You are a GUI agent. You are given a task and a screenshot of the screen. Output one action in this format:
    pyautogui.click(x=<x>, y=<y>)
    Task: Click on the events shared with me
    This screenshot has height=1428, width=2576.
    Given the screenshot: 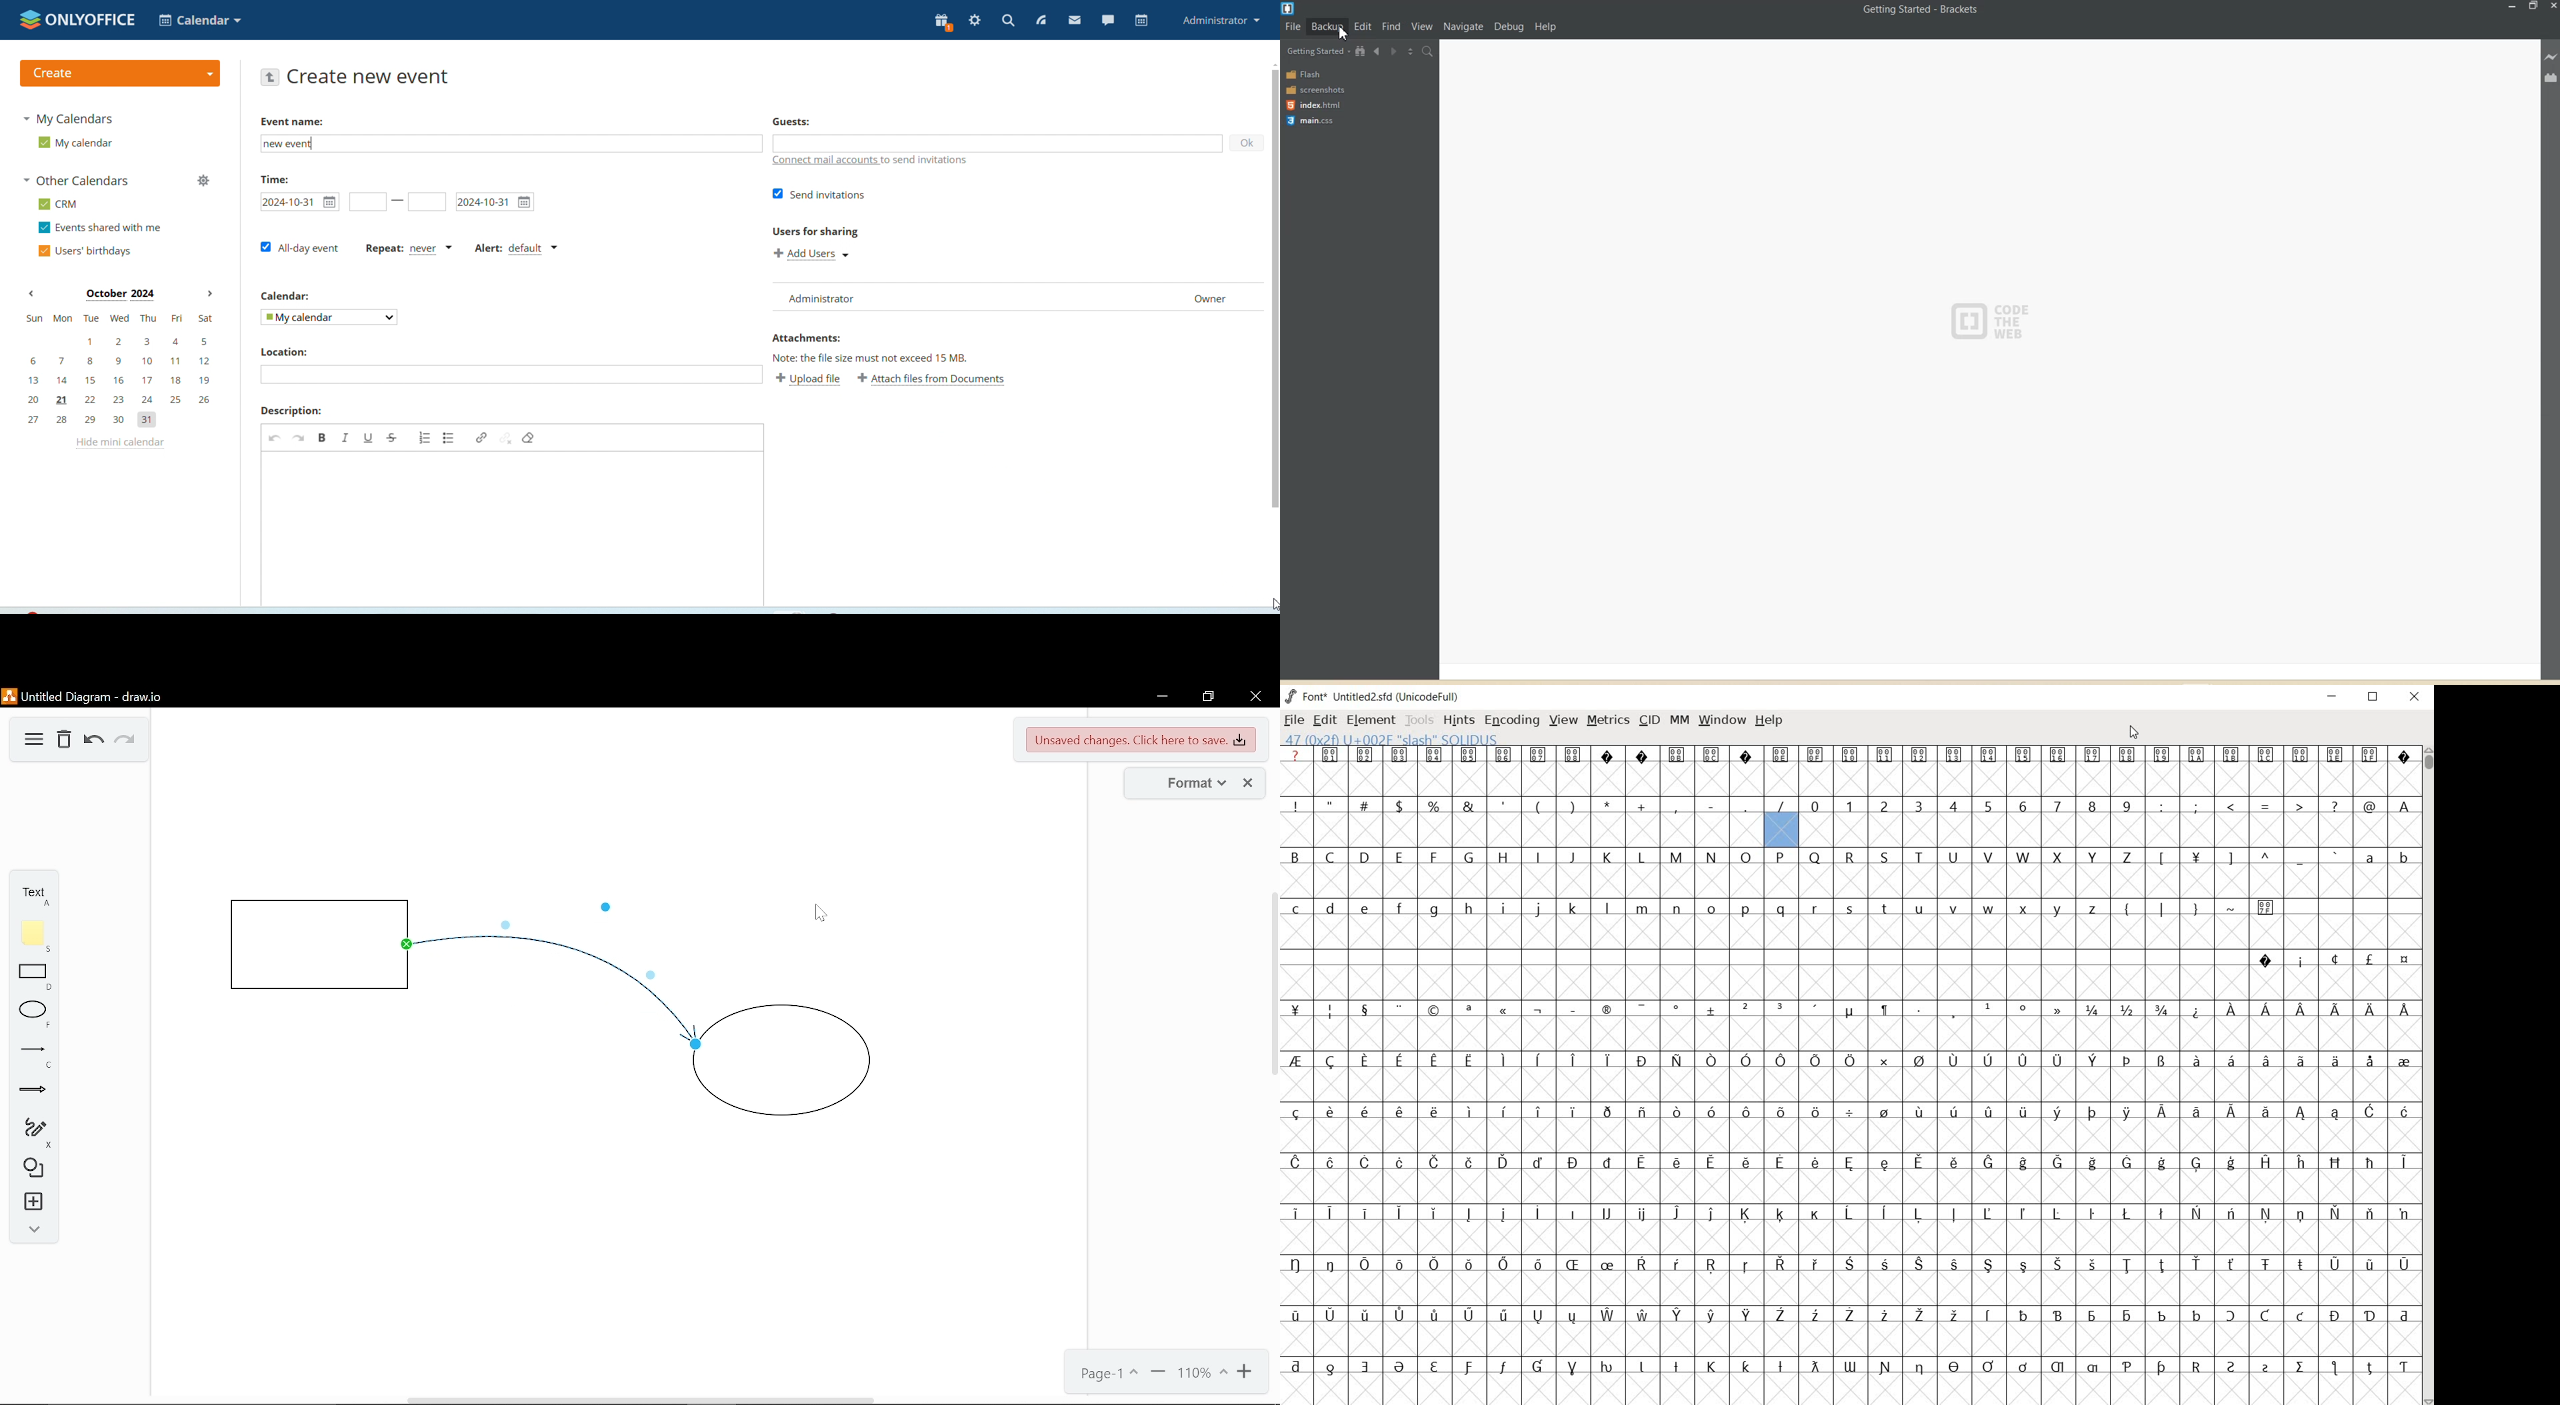 What is the action you would take?
    pyautogui.click(x=99, y=227)
    